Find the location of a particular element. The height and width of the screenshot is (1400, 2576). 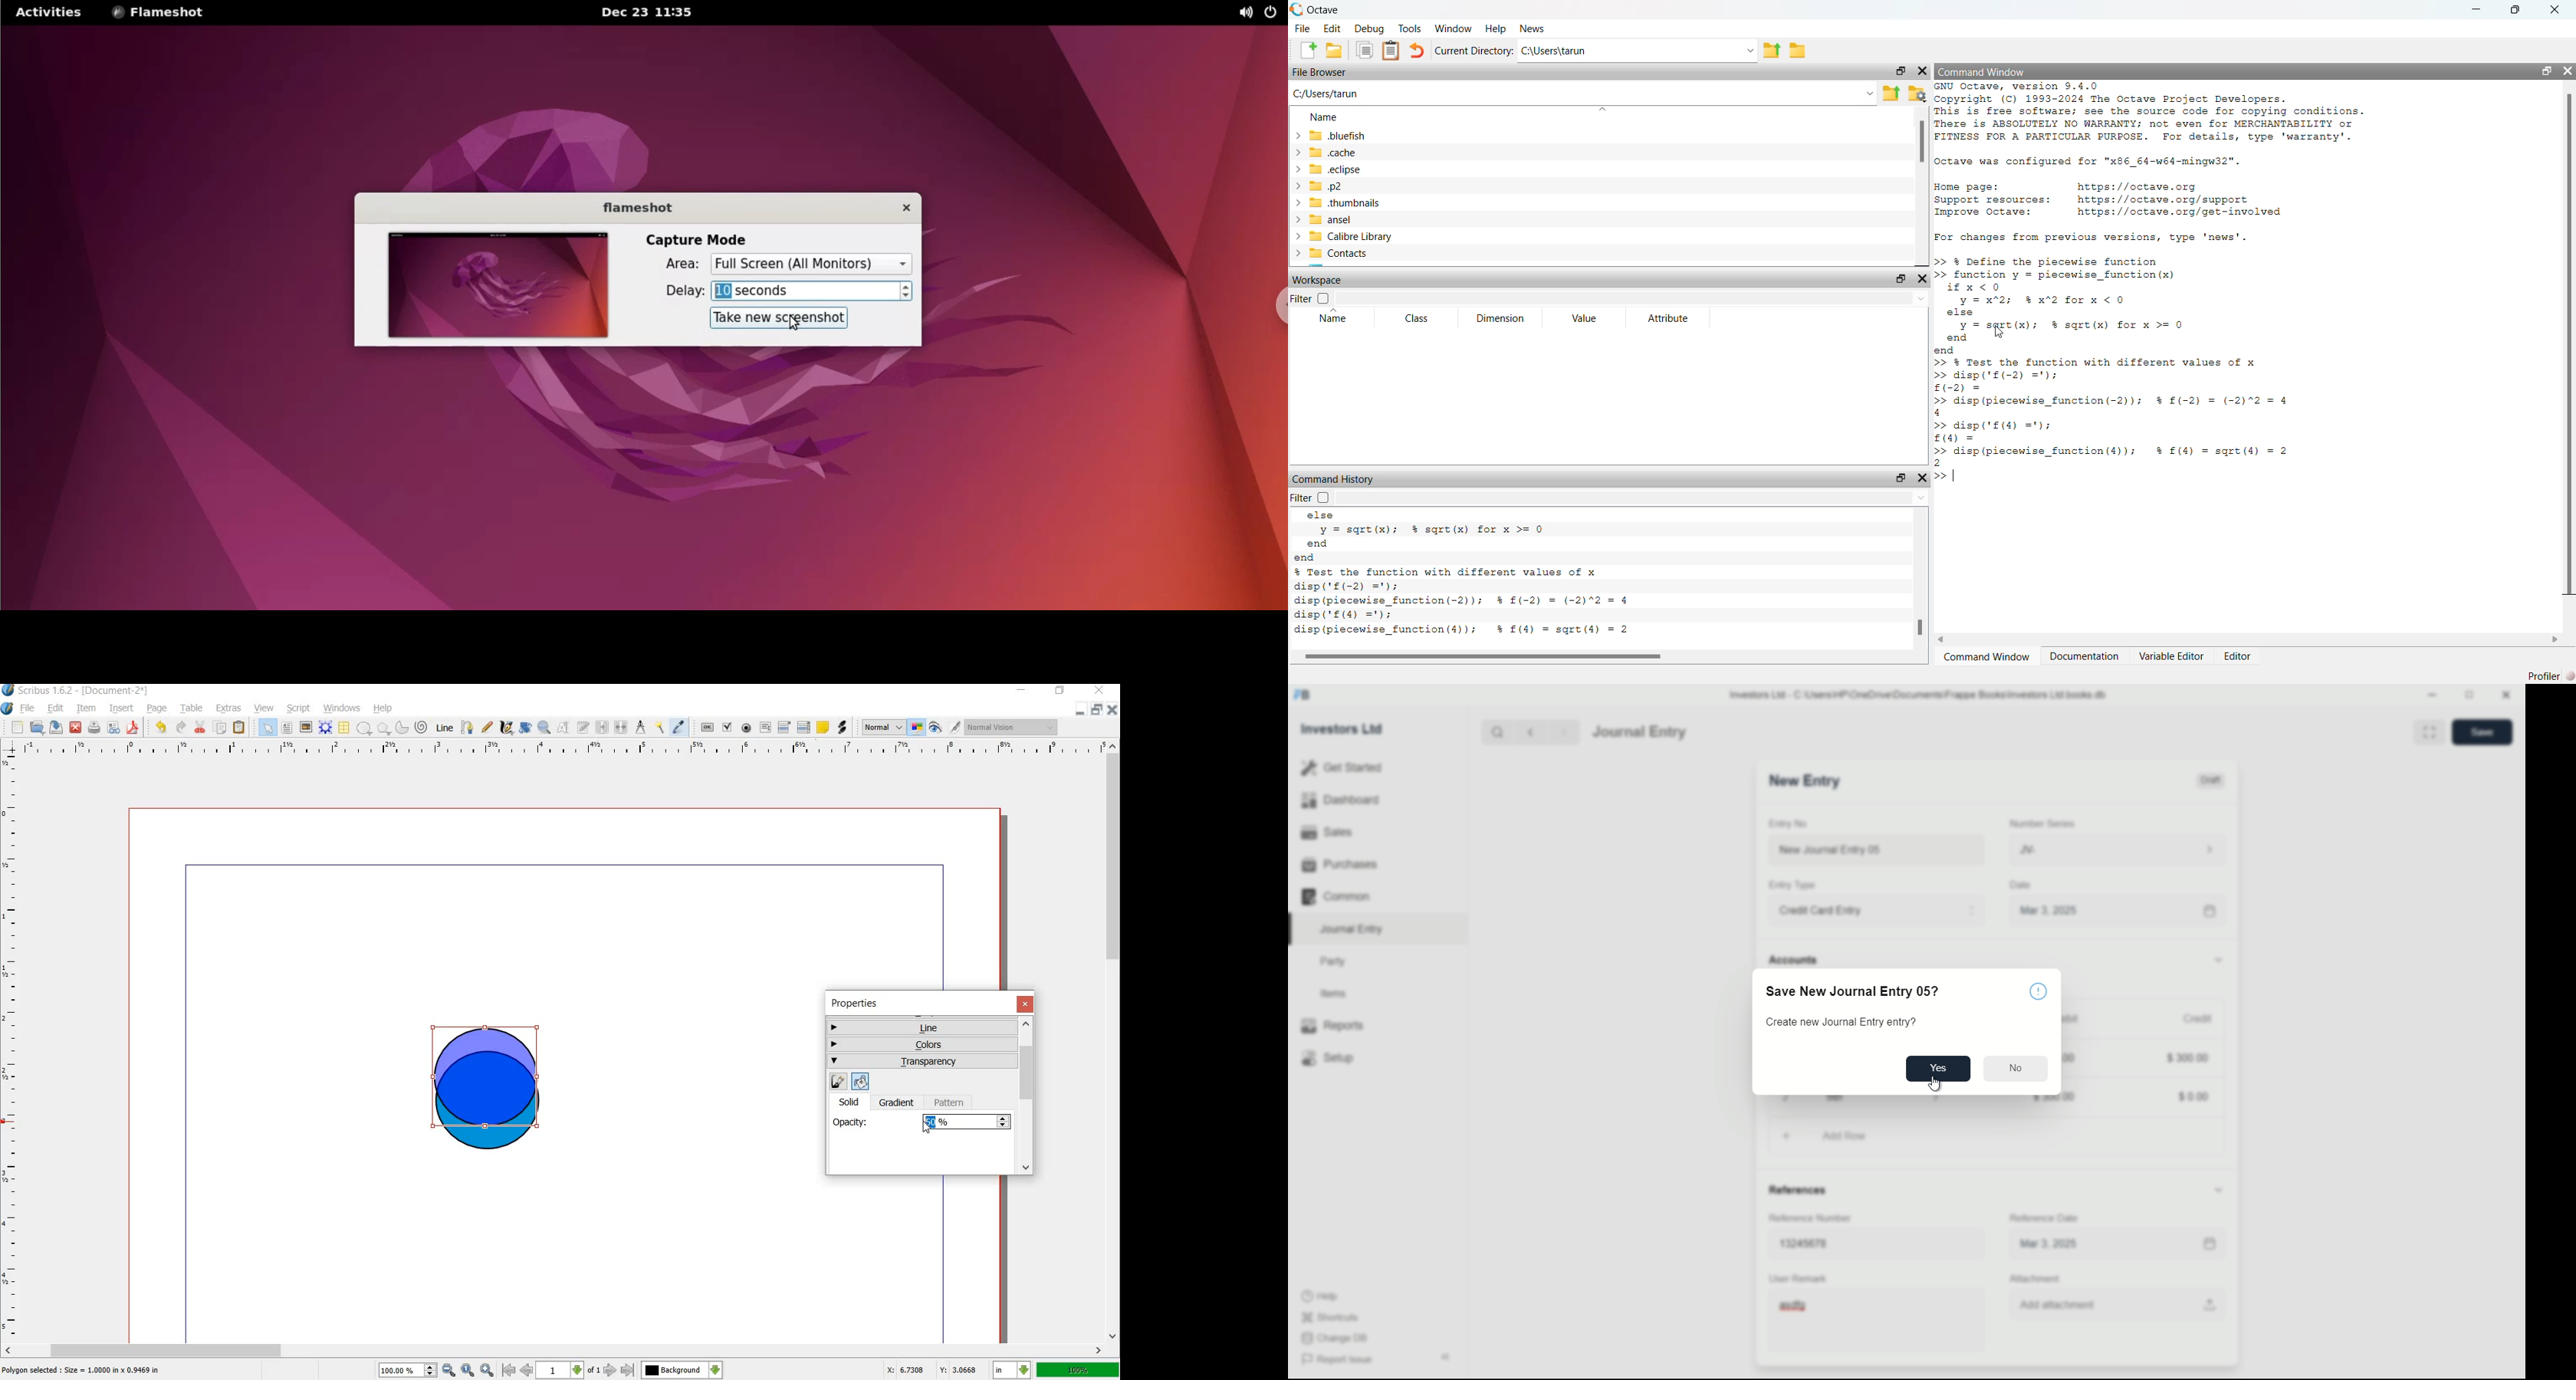

freehand line is located at coordinates (488, 727).